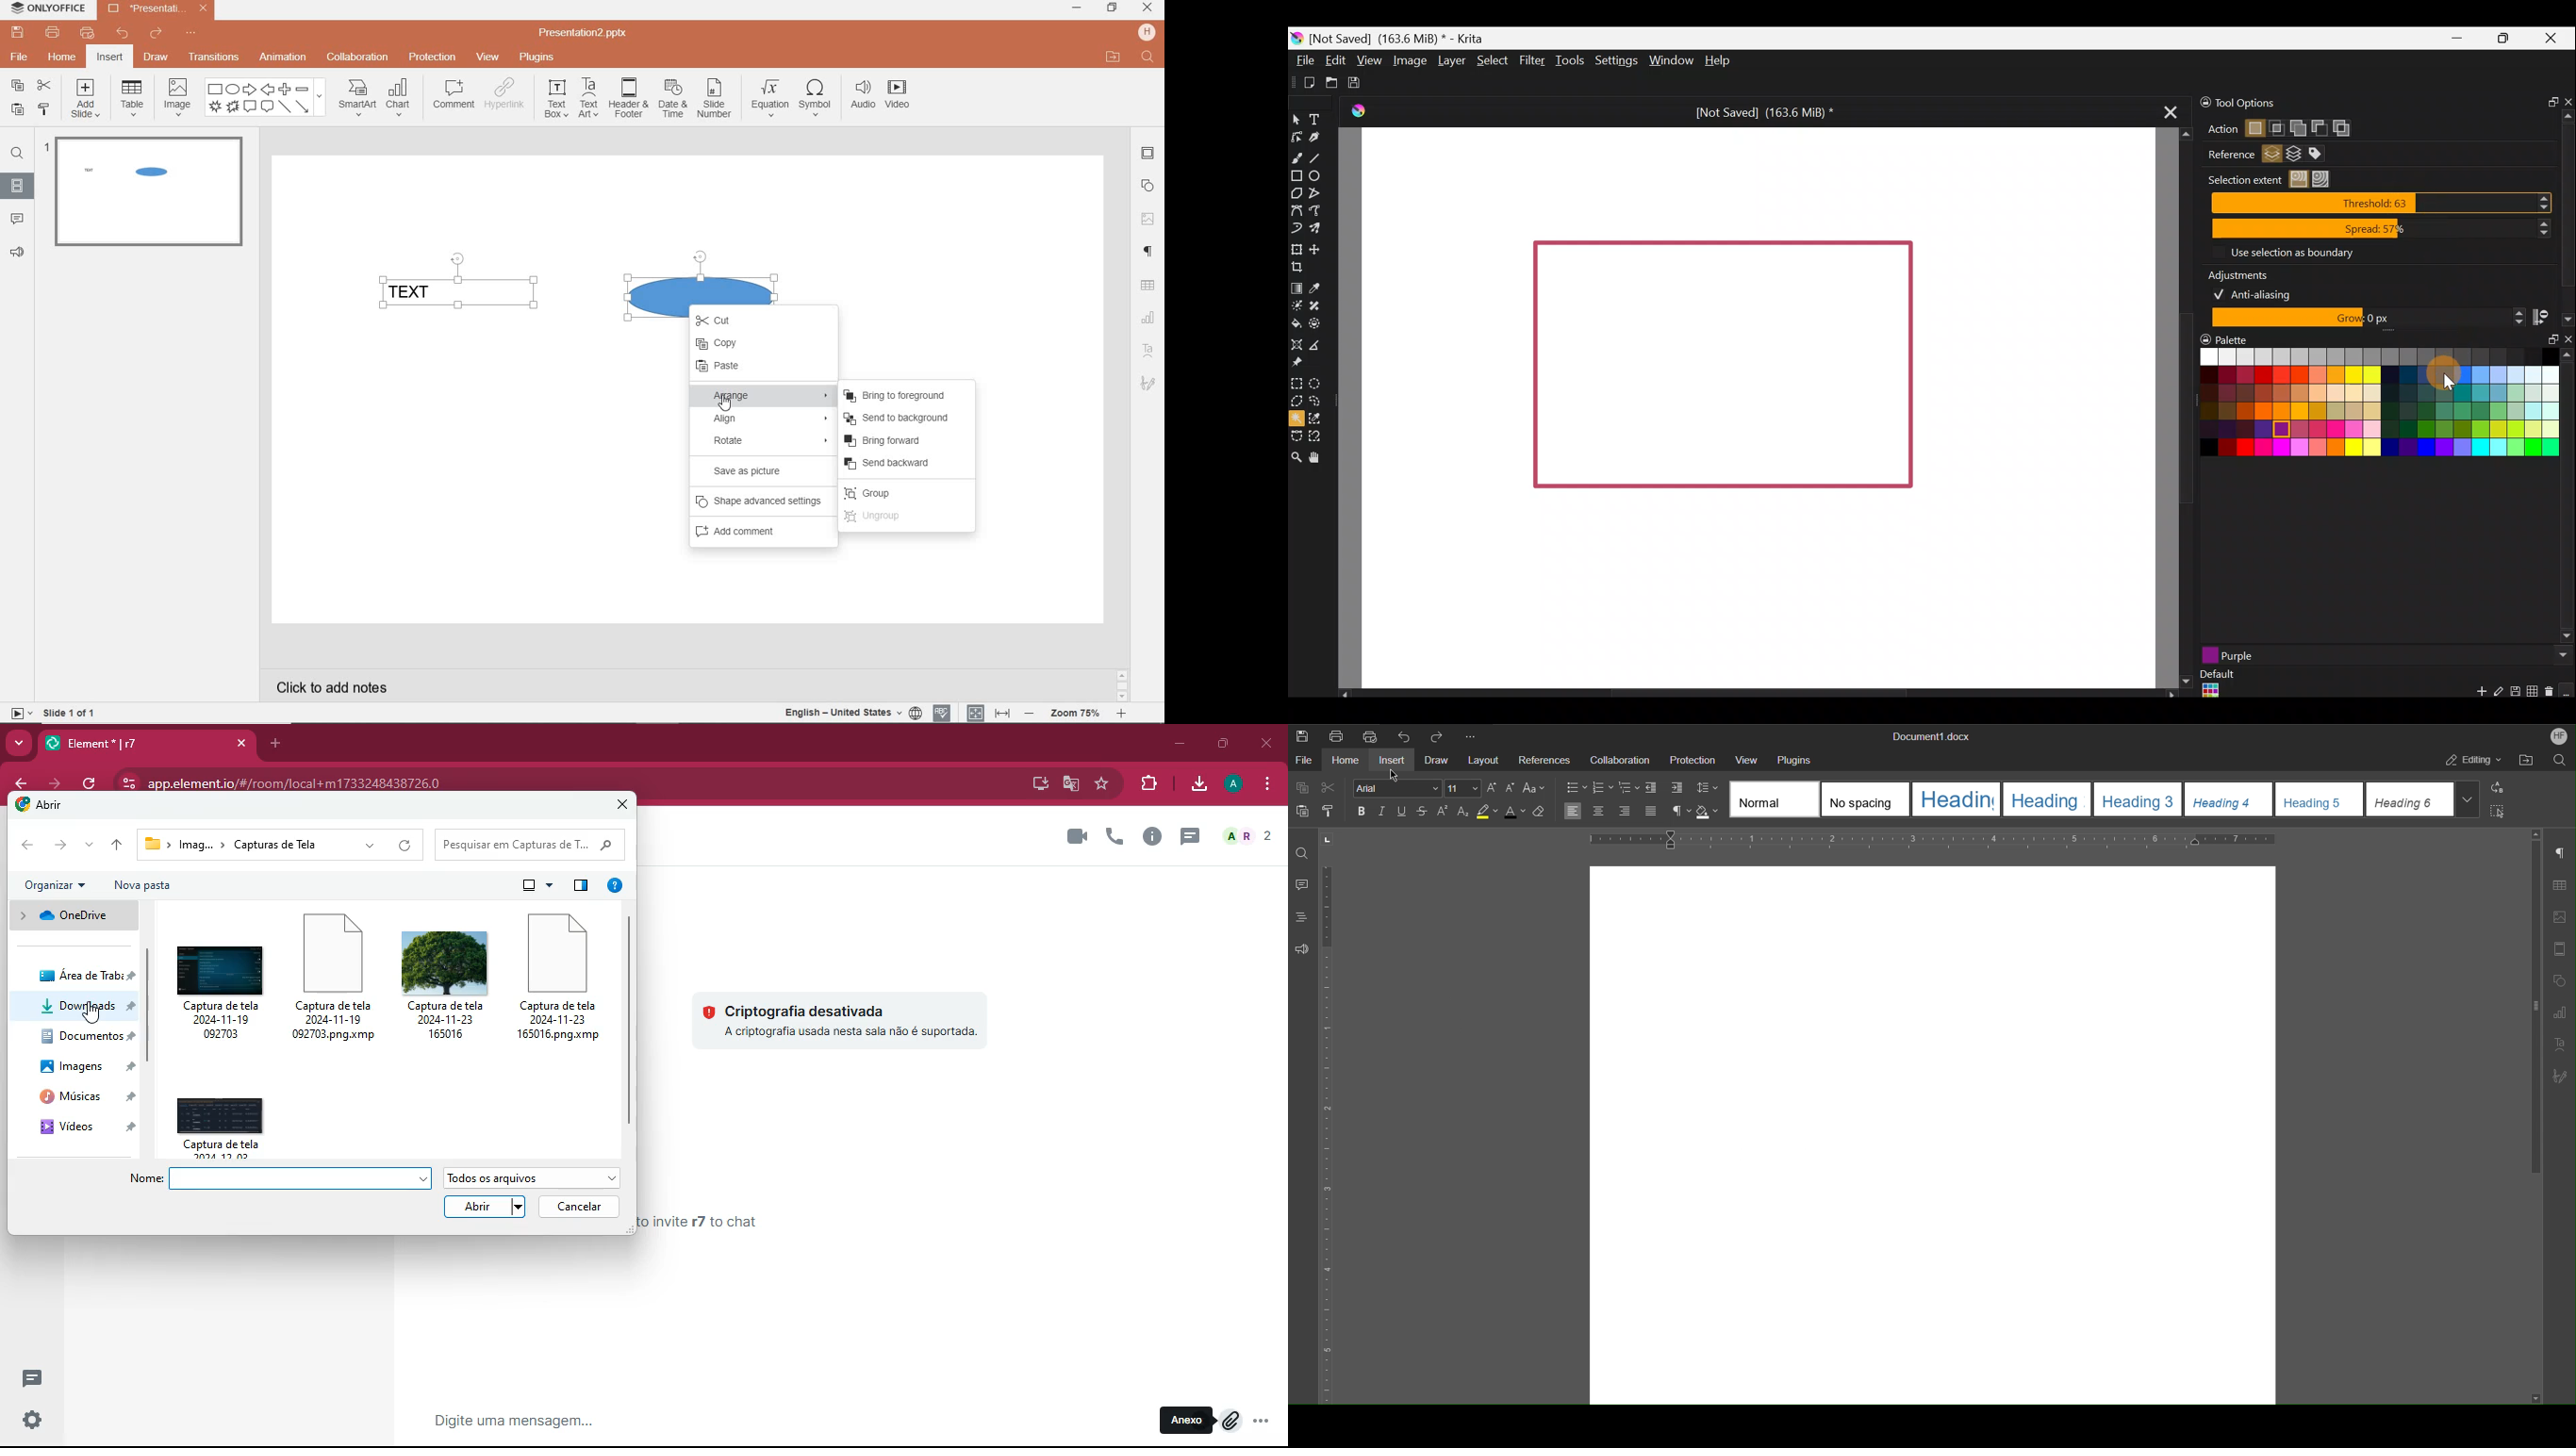 Image resolution: width=2576 pixels, height=1456 pixels. What do you see at coordinates (2499, 812) in the screenshot?
I see `Select All` at bounding box center [2499, 812].